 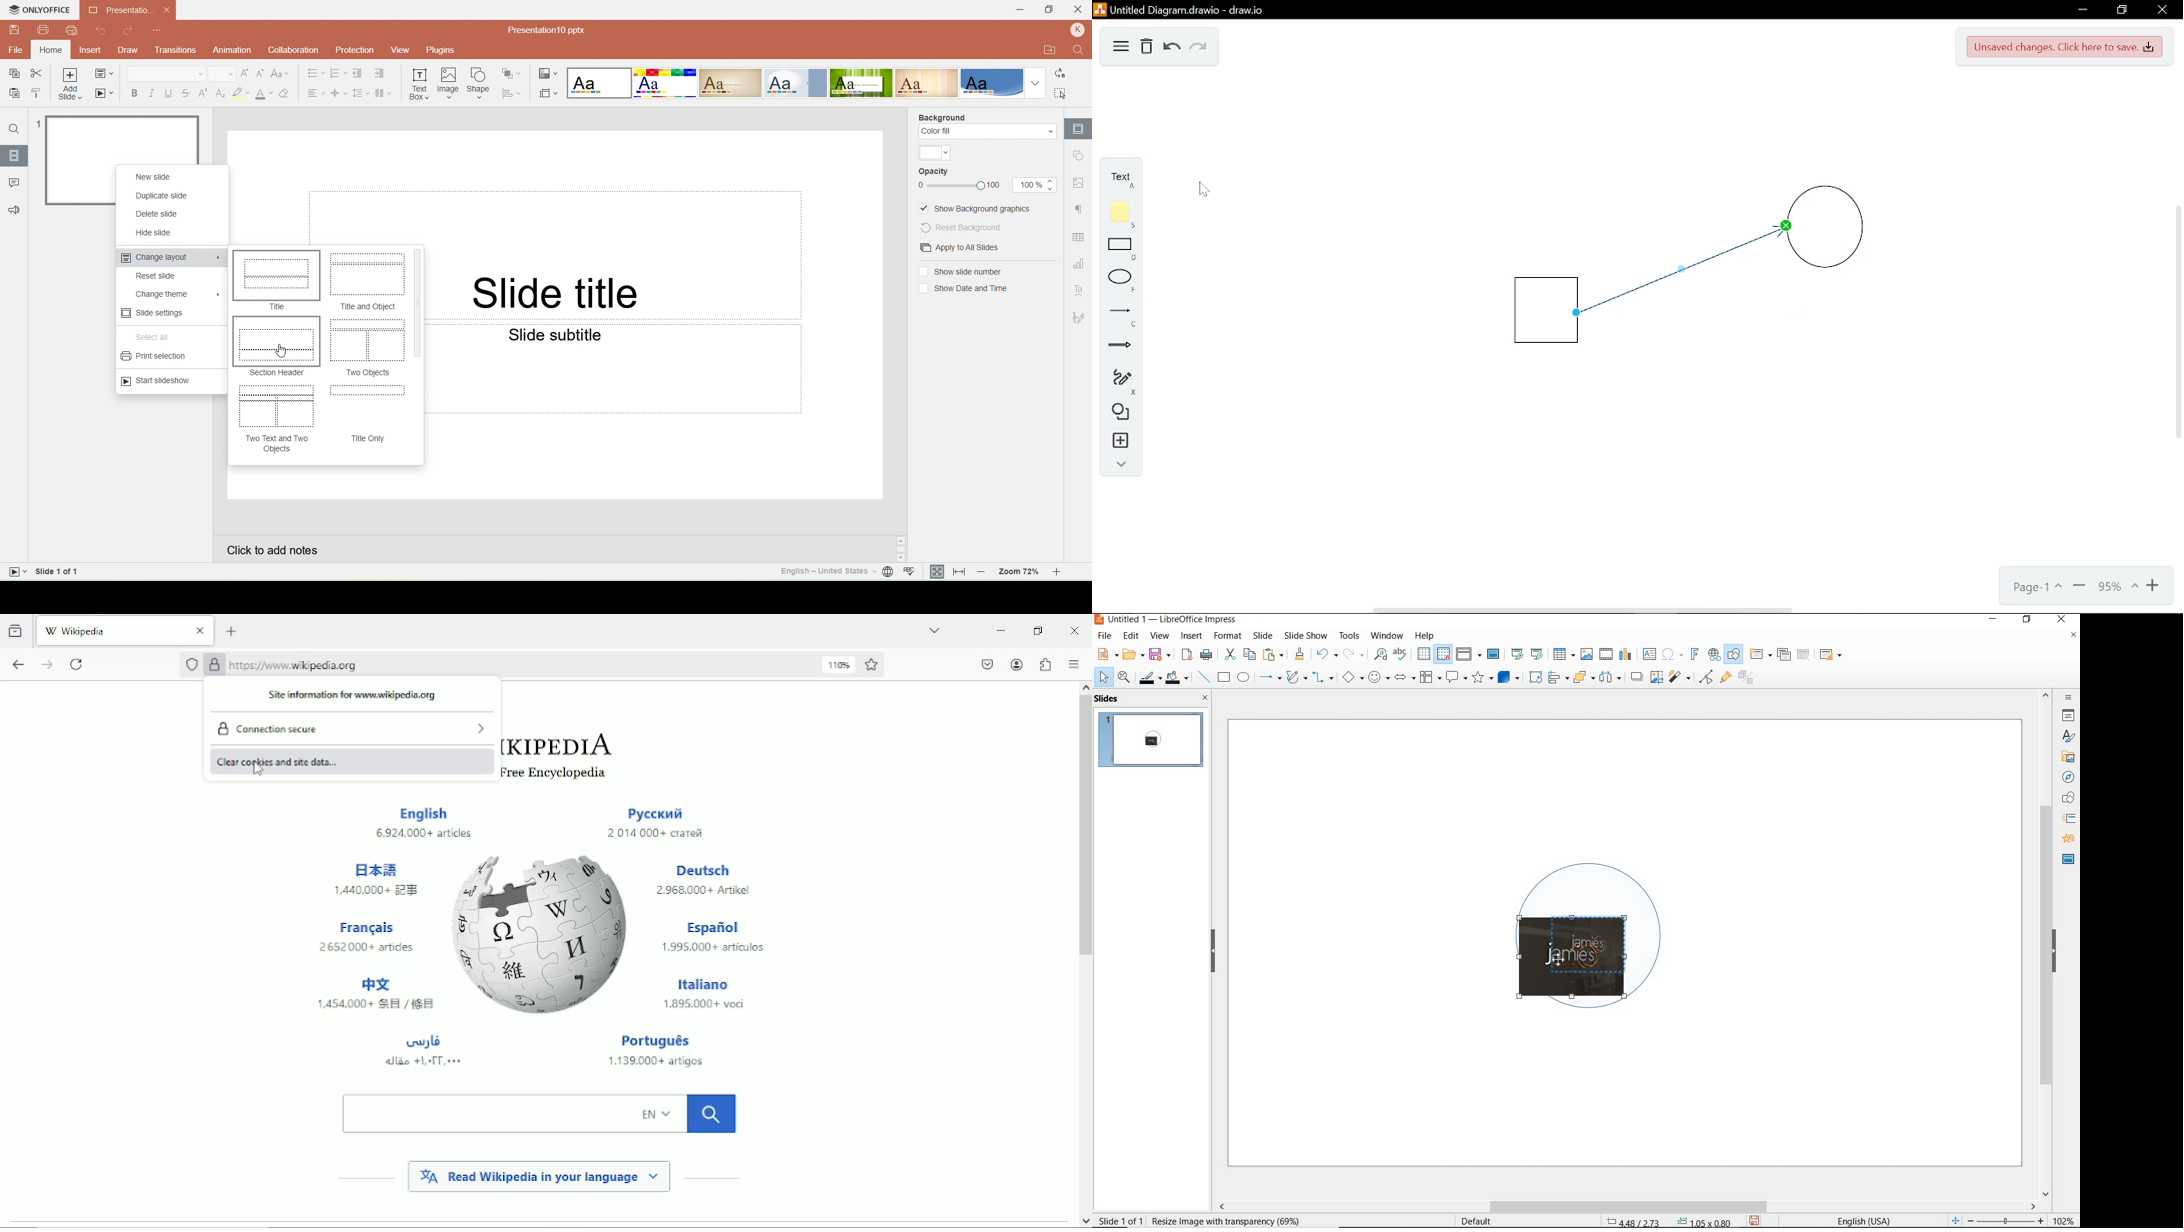 What do you see at coordinates (1046, 664) in the screenshot?
I see `extensions` at bounding box center [1046, 664].